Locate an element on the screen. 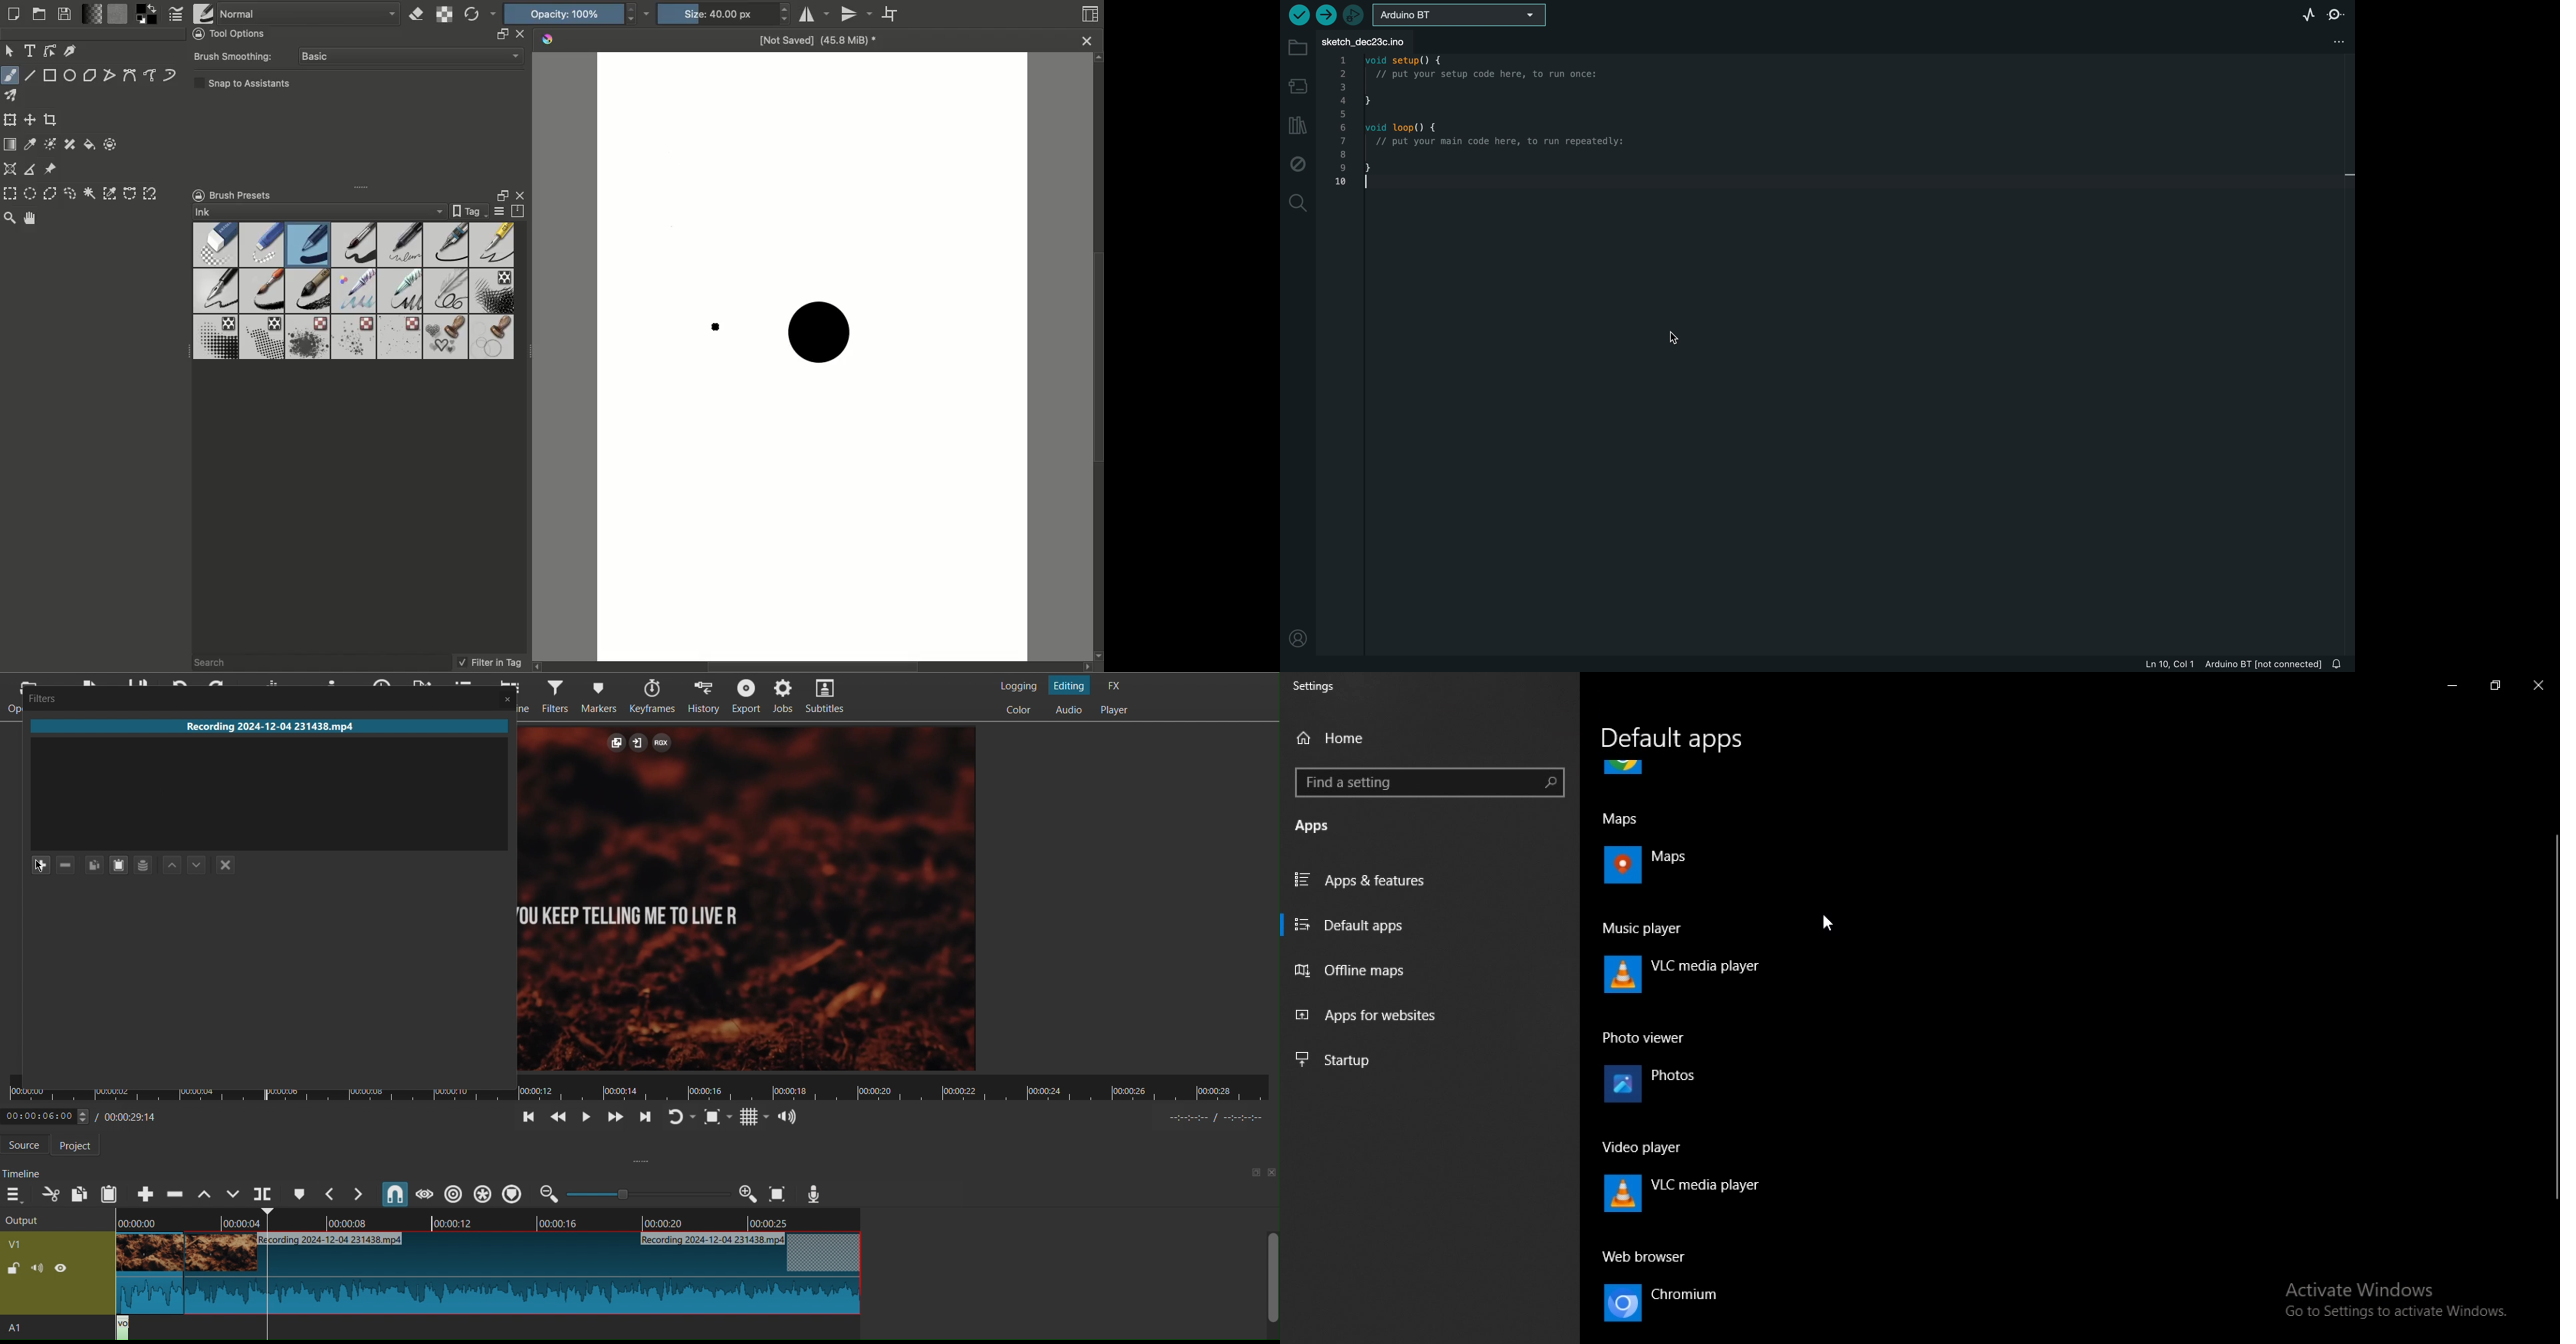 The height and width of the screenshot is (1344, 2576). Copy is located at coordinates (95, 866).